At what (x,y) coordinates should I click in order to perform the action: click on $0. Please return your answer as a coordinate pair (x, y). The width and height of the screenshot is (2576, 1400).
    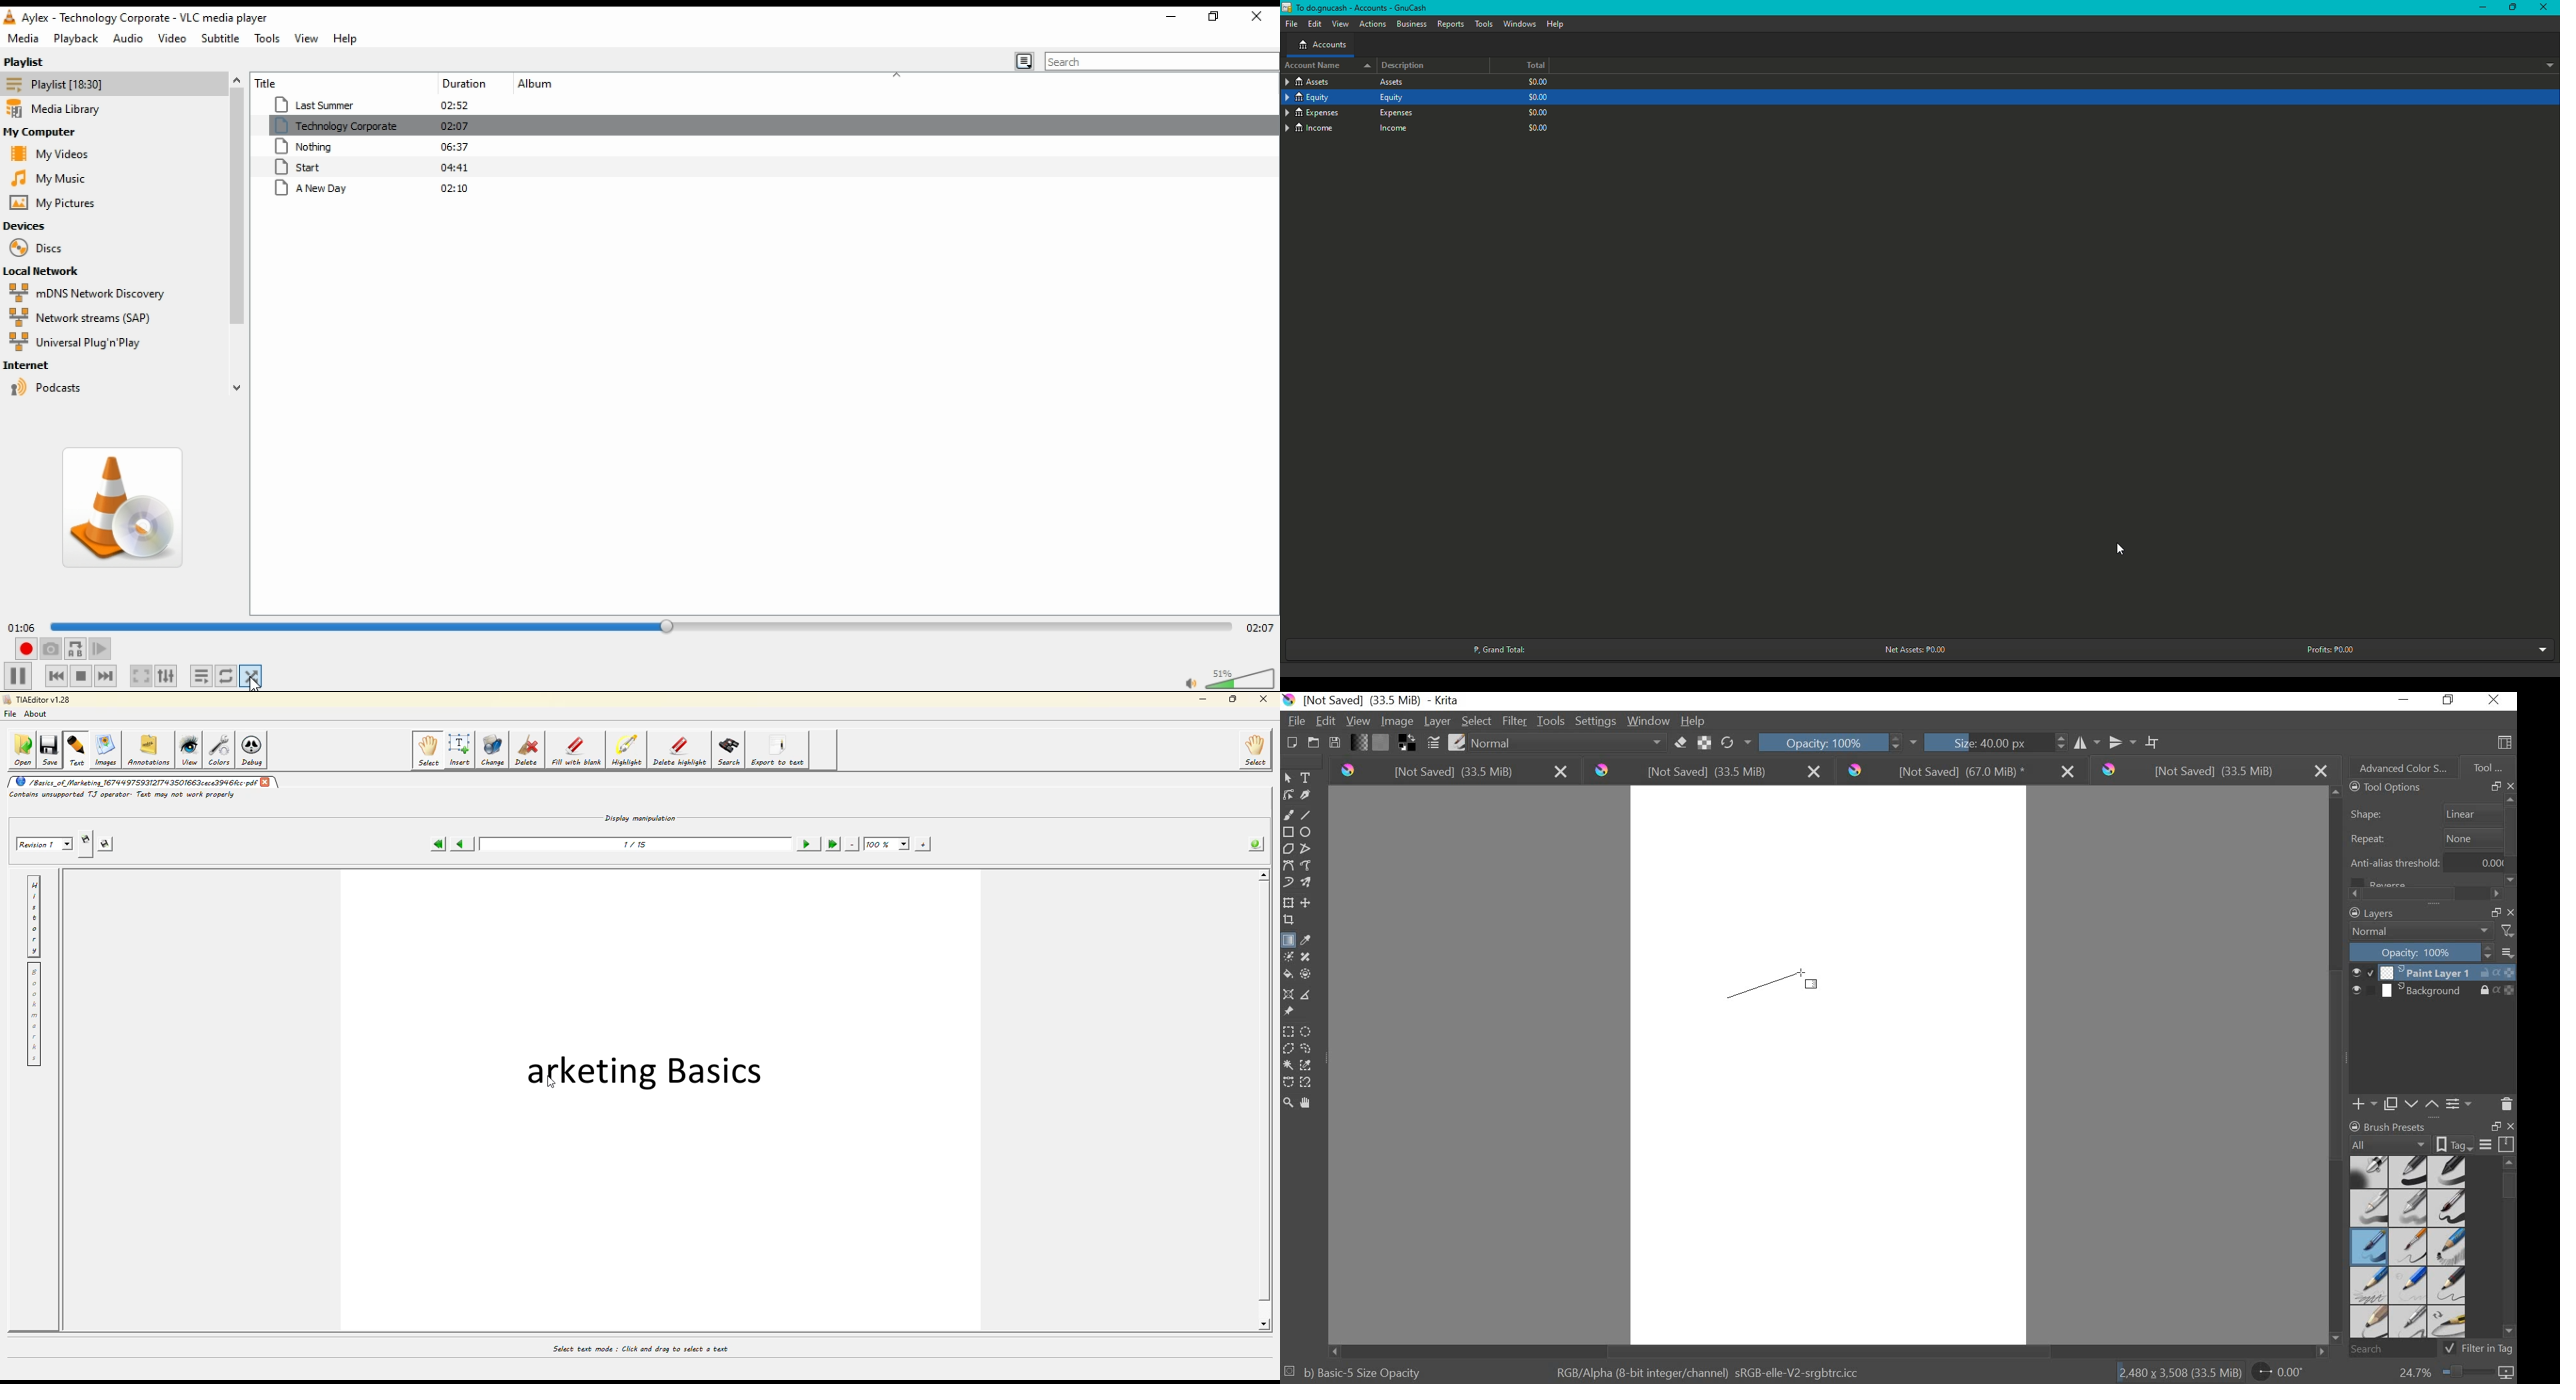
    Looking at the image, I should click on (1539, 84).